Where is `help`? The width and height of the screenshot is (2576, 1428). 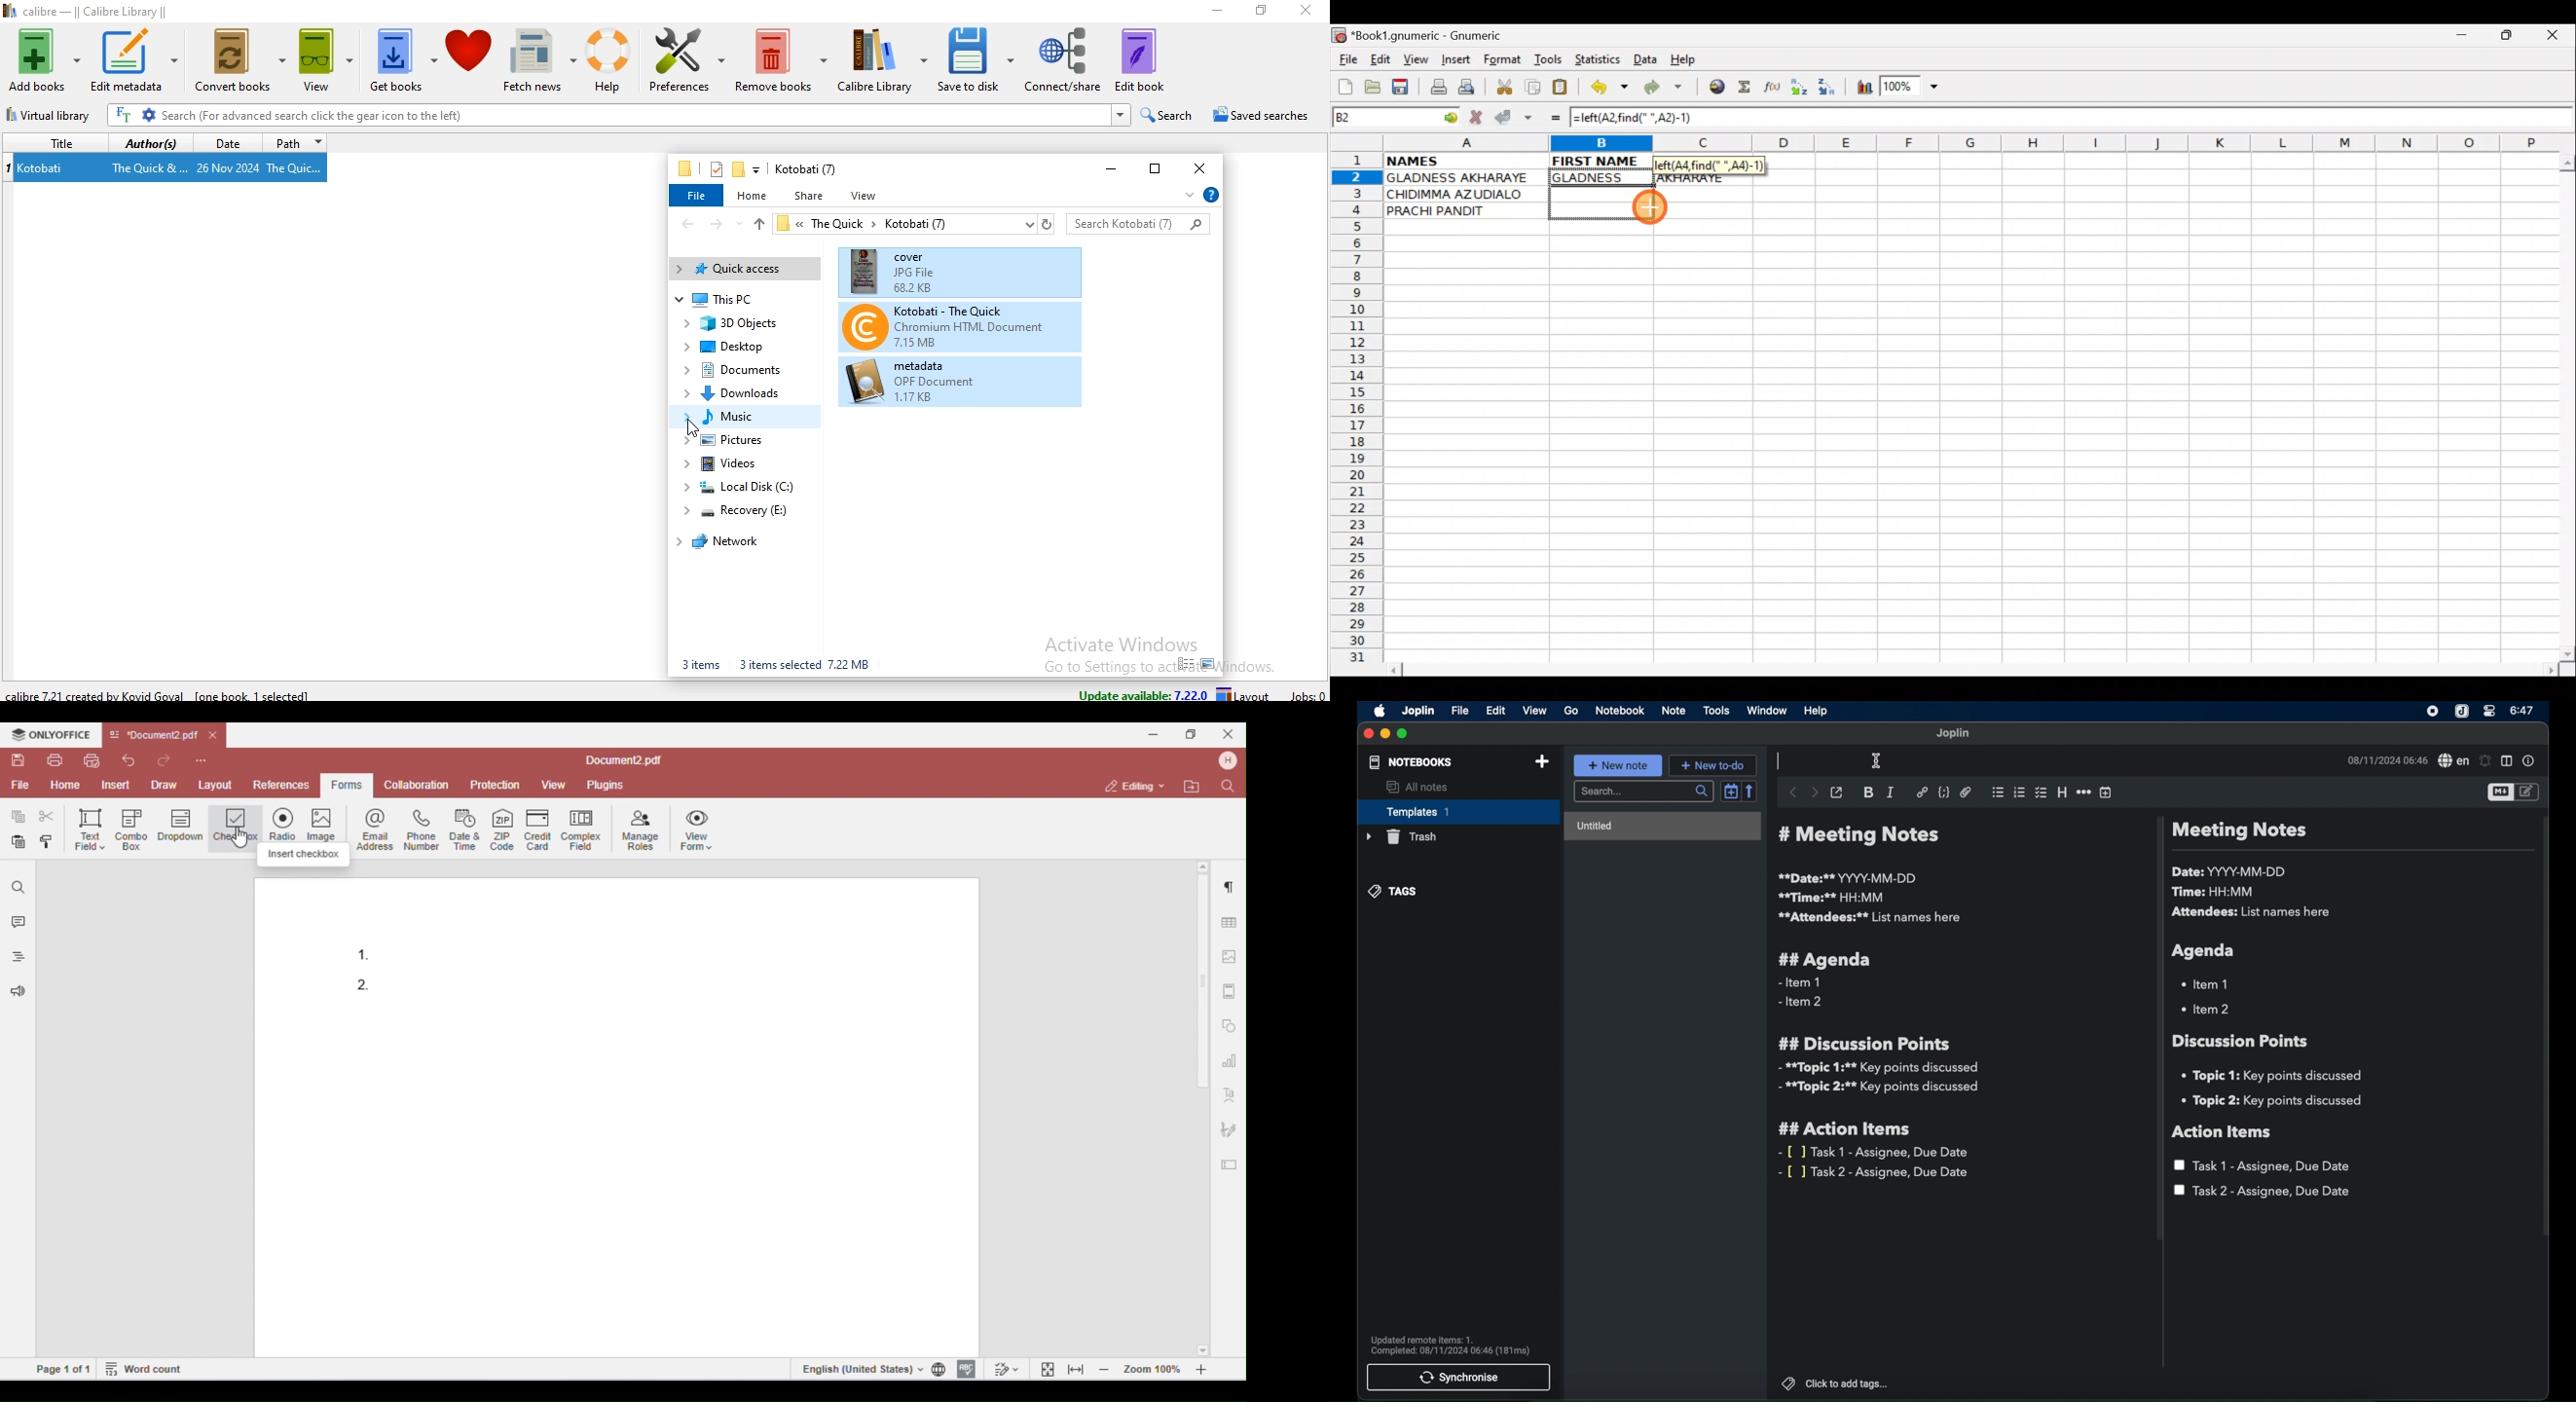
help is located at coordinates (1814, 709).